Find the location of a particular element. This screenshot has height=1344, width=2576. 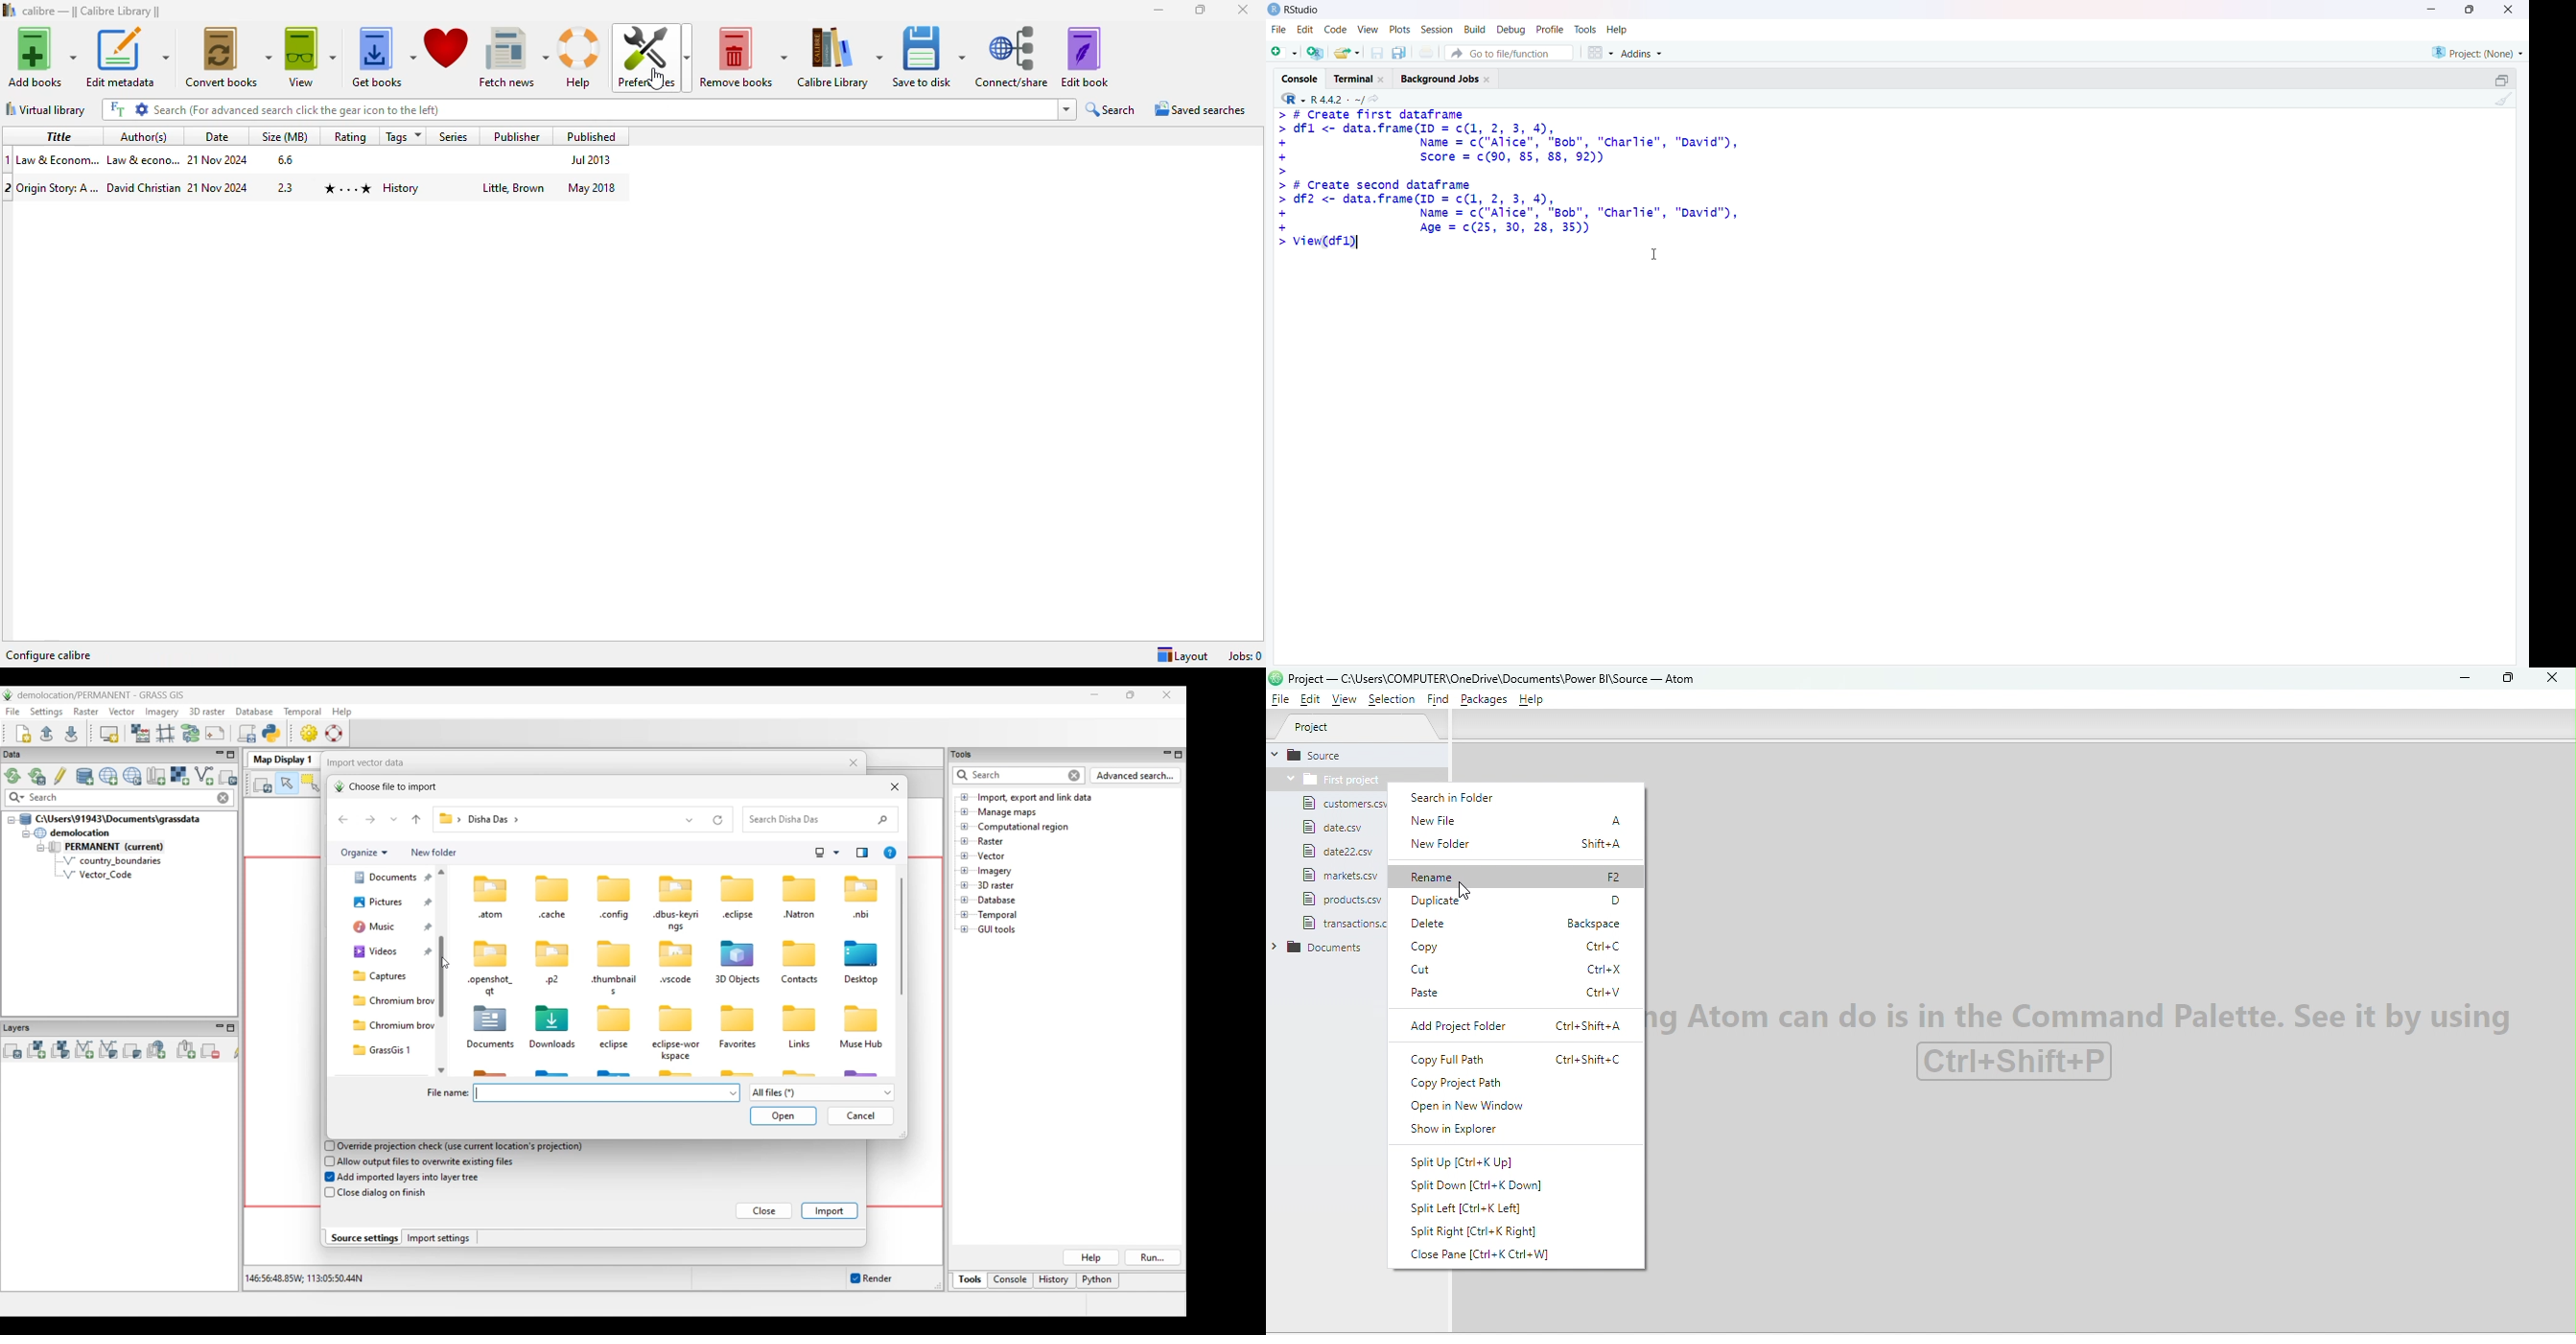

maximize is located at coordinates (1201, 9).